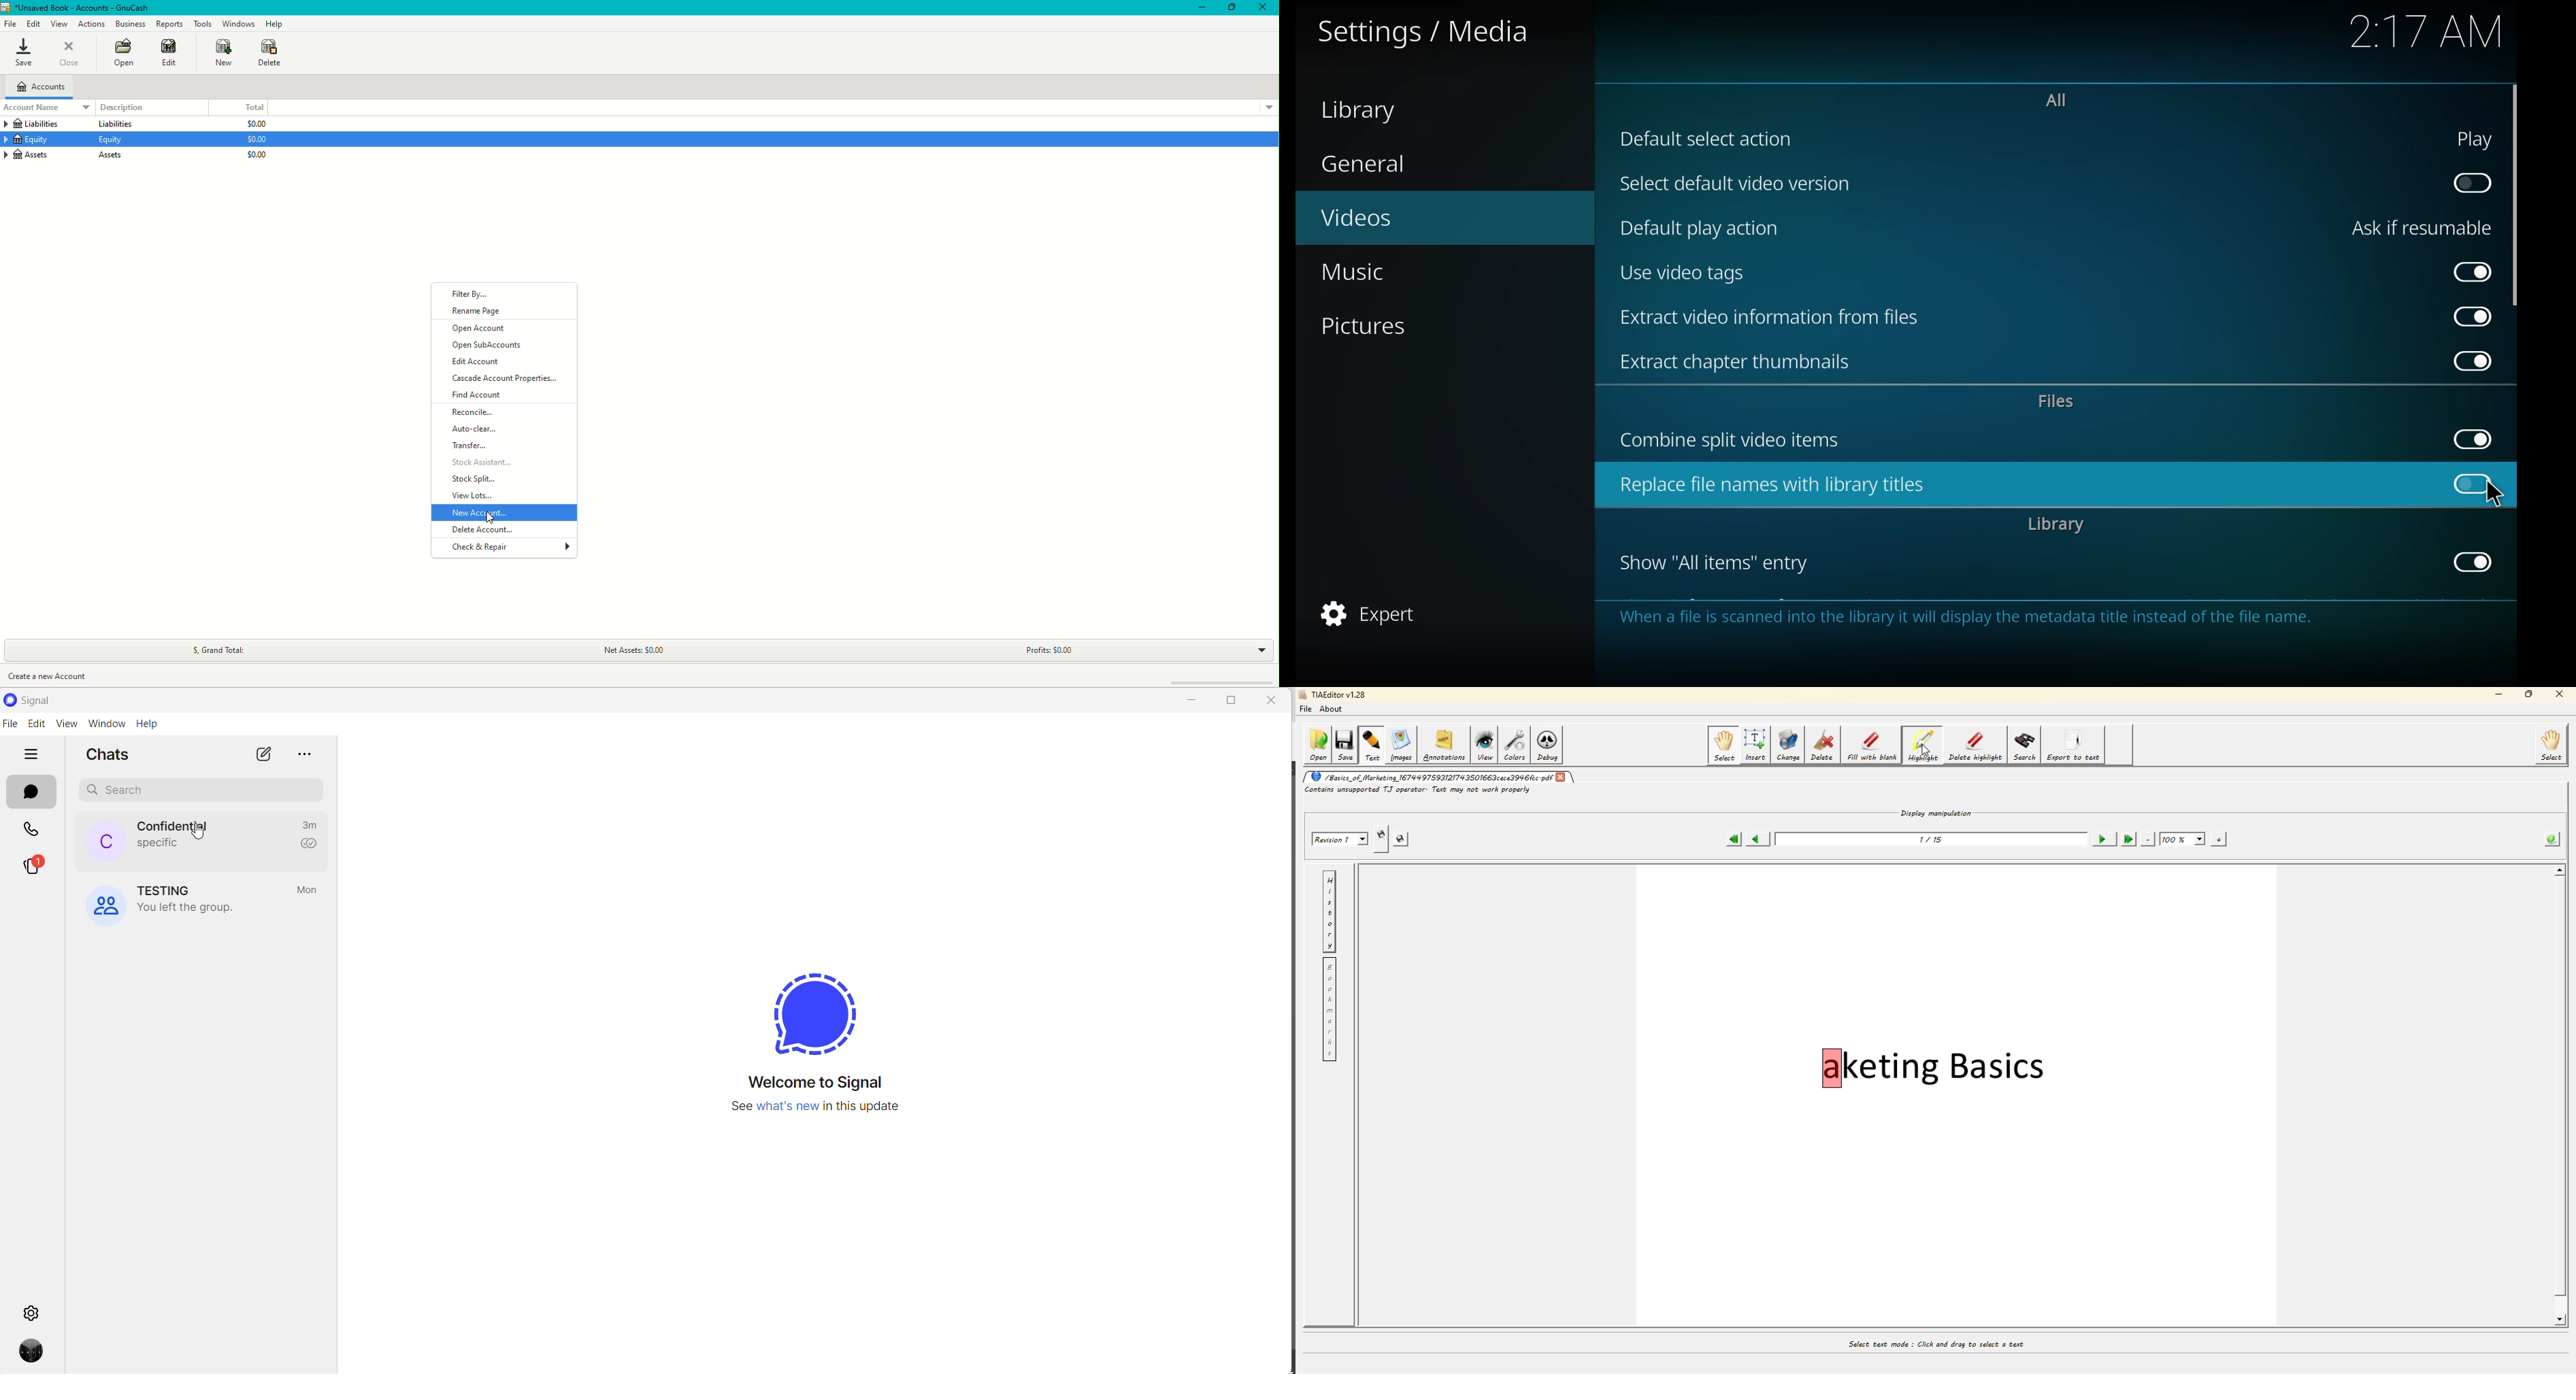 This screenshot has height=1400, width=2576. I want to click on Profits, so click(1049, 648).